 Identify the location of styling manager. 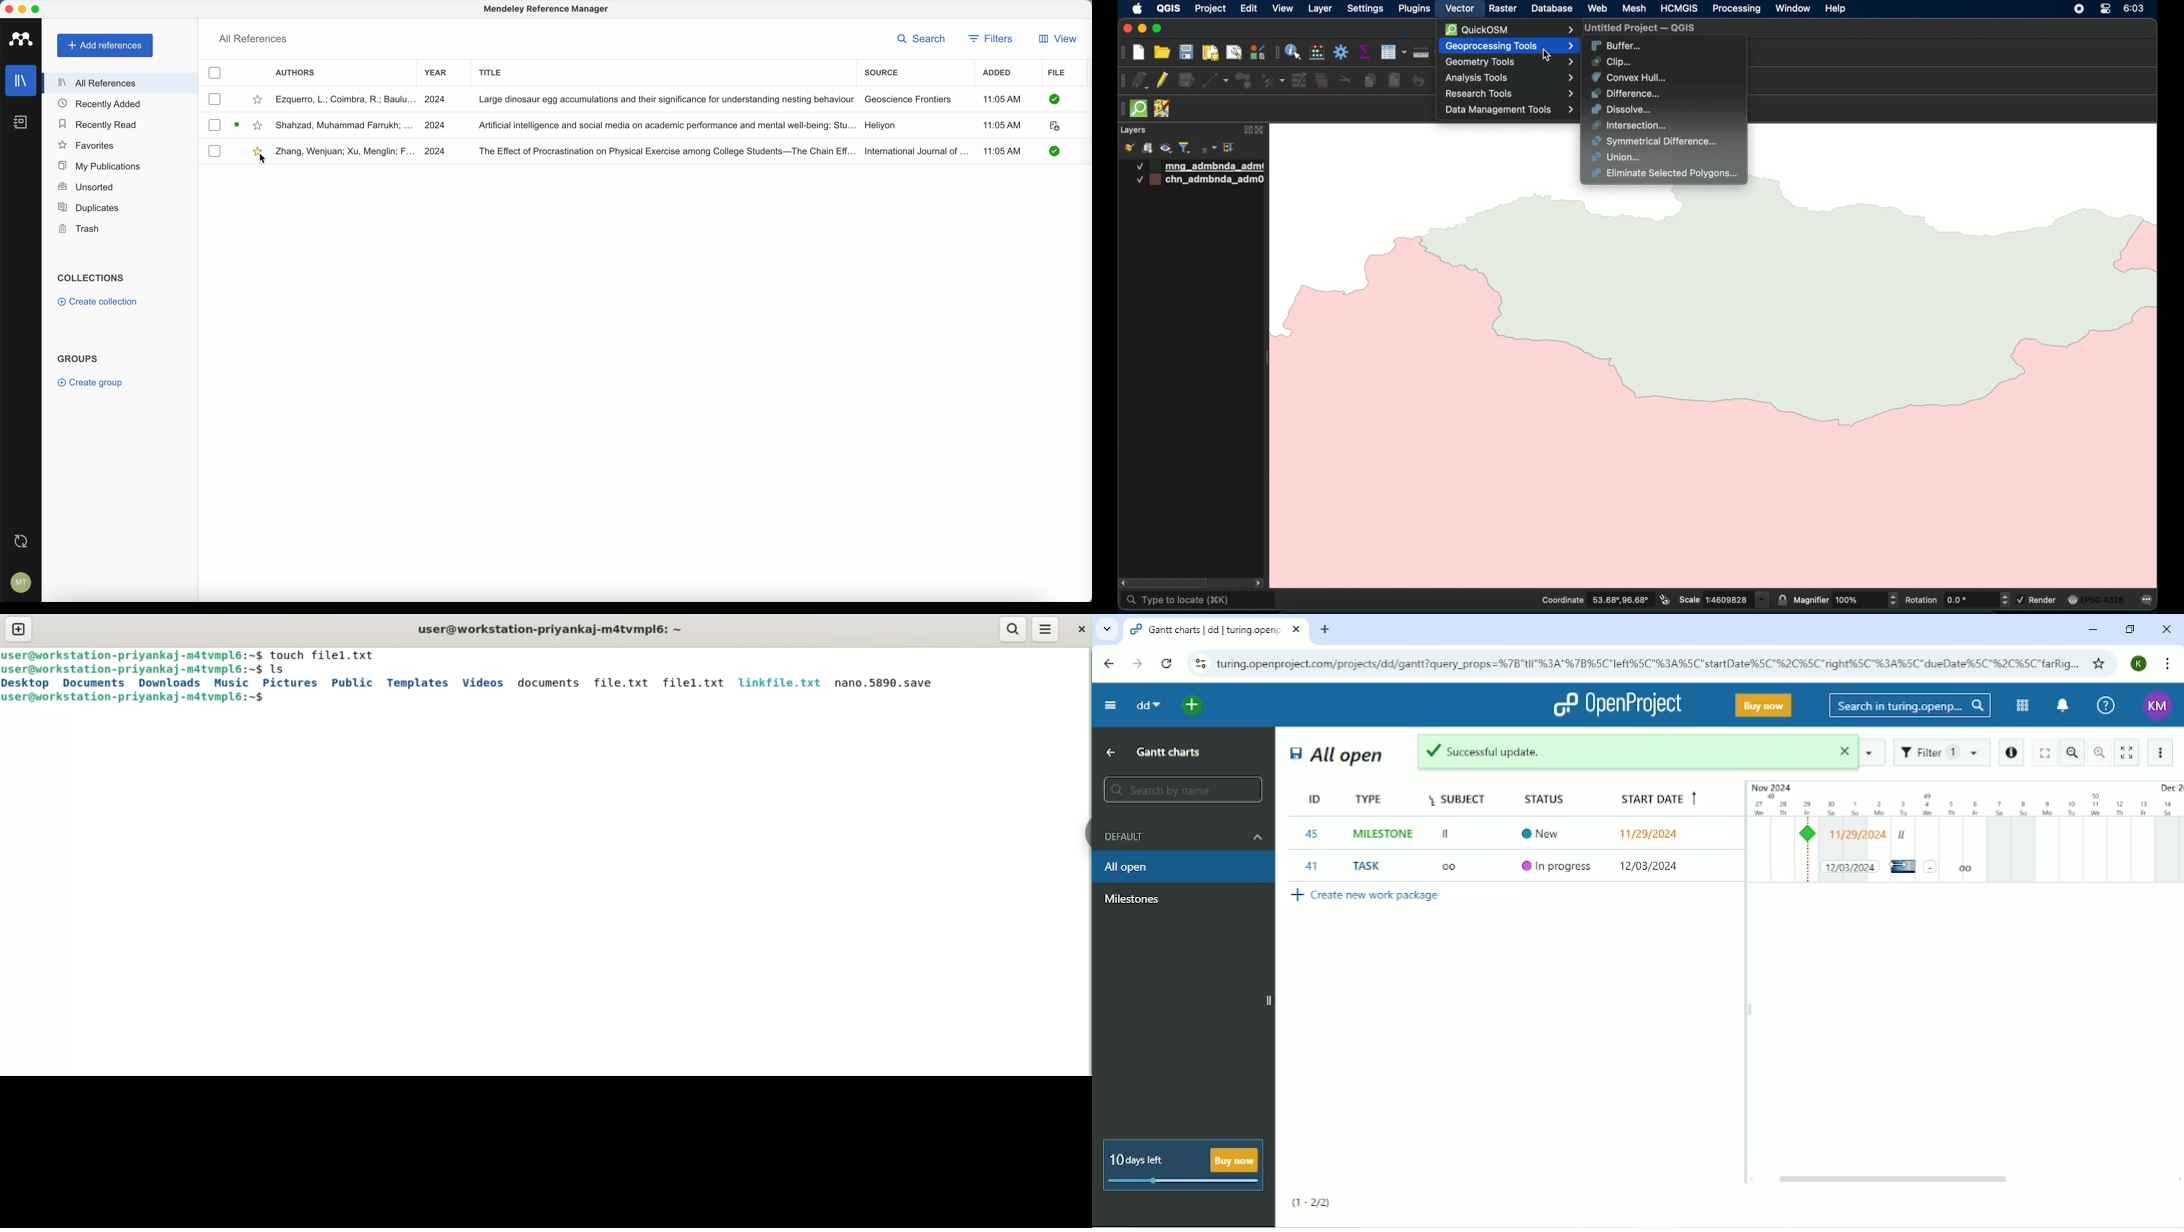
(1257, 52).